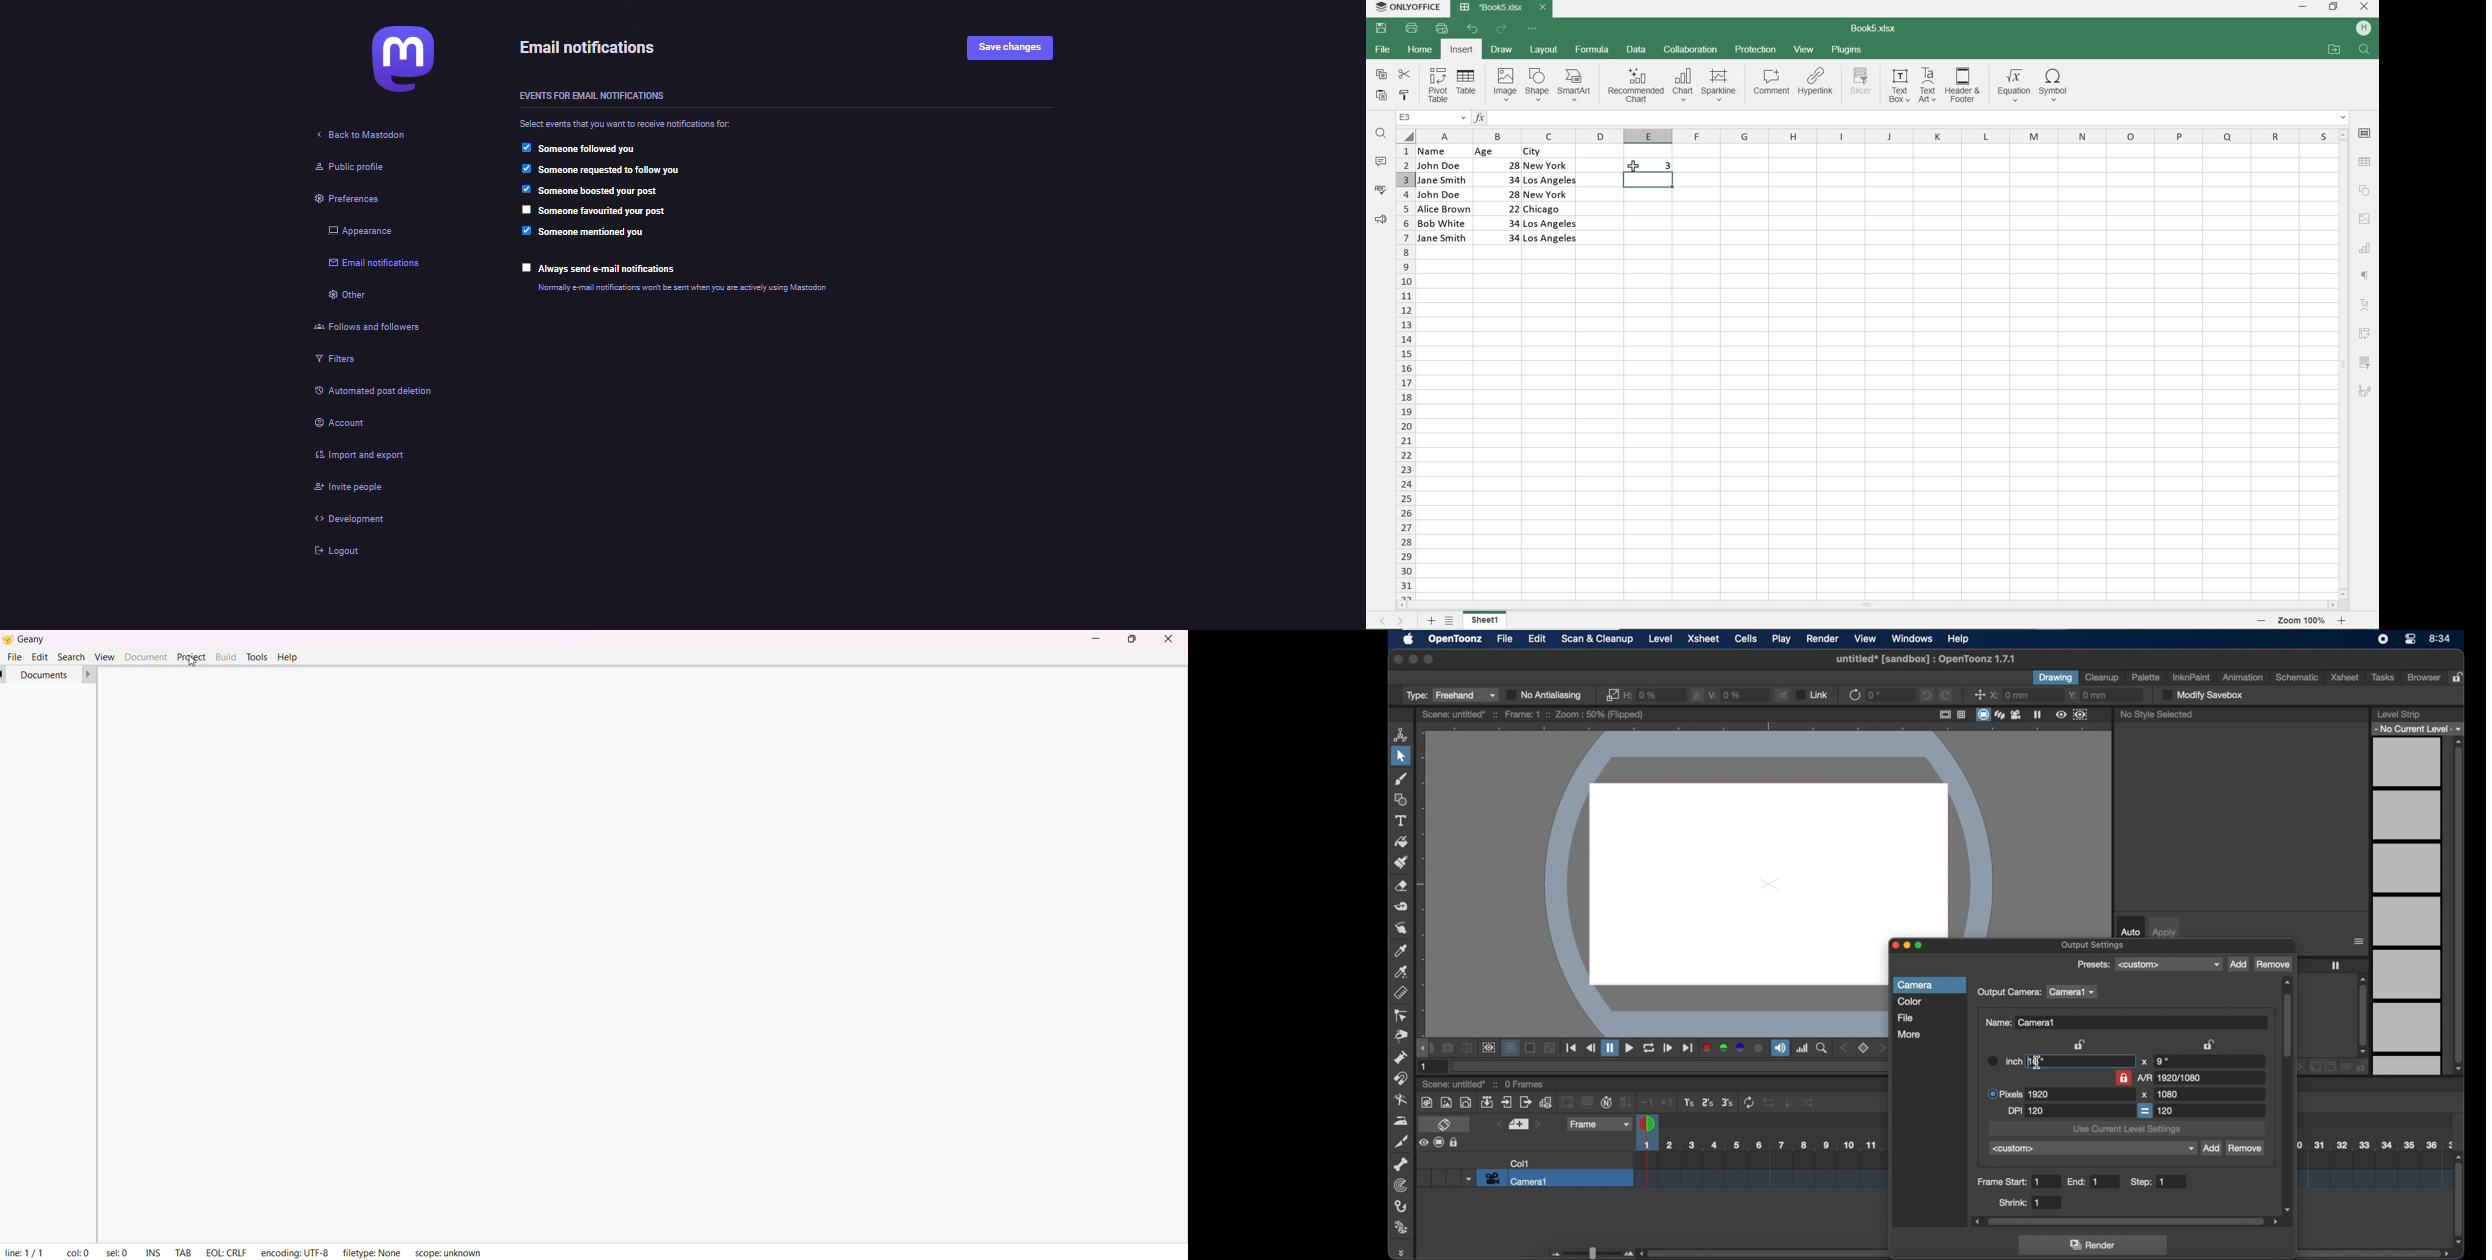 Image resolution: width=2492 pixels, height=1260 pixels. What do you see at coordinates (599, 48) in the screenshot?
I see `email notifications` at bounding box center [599, 48].